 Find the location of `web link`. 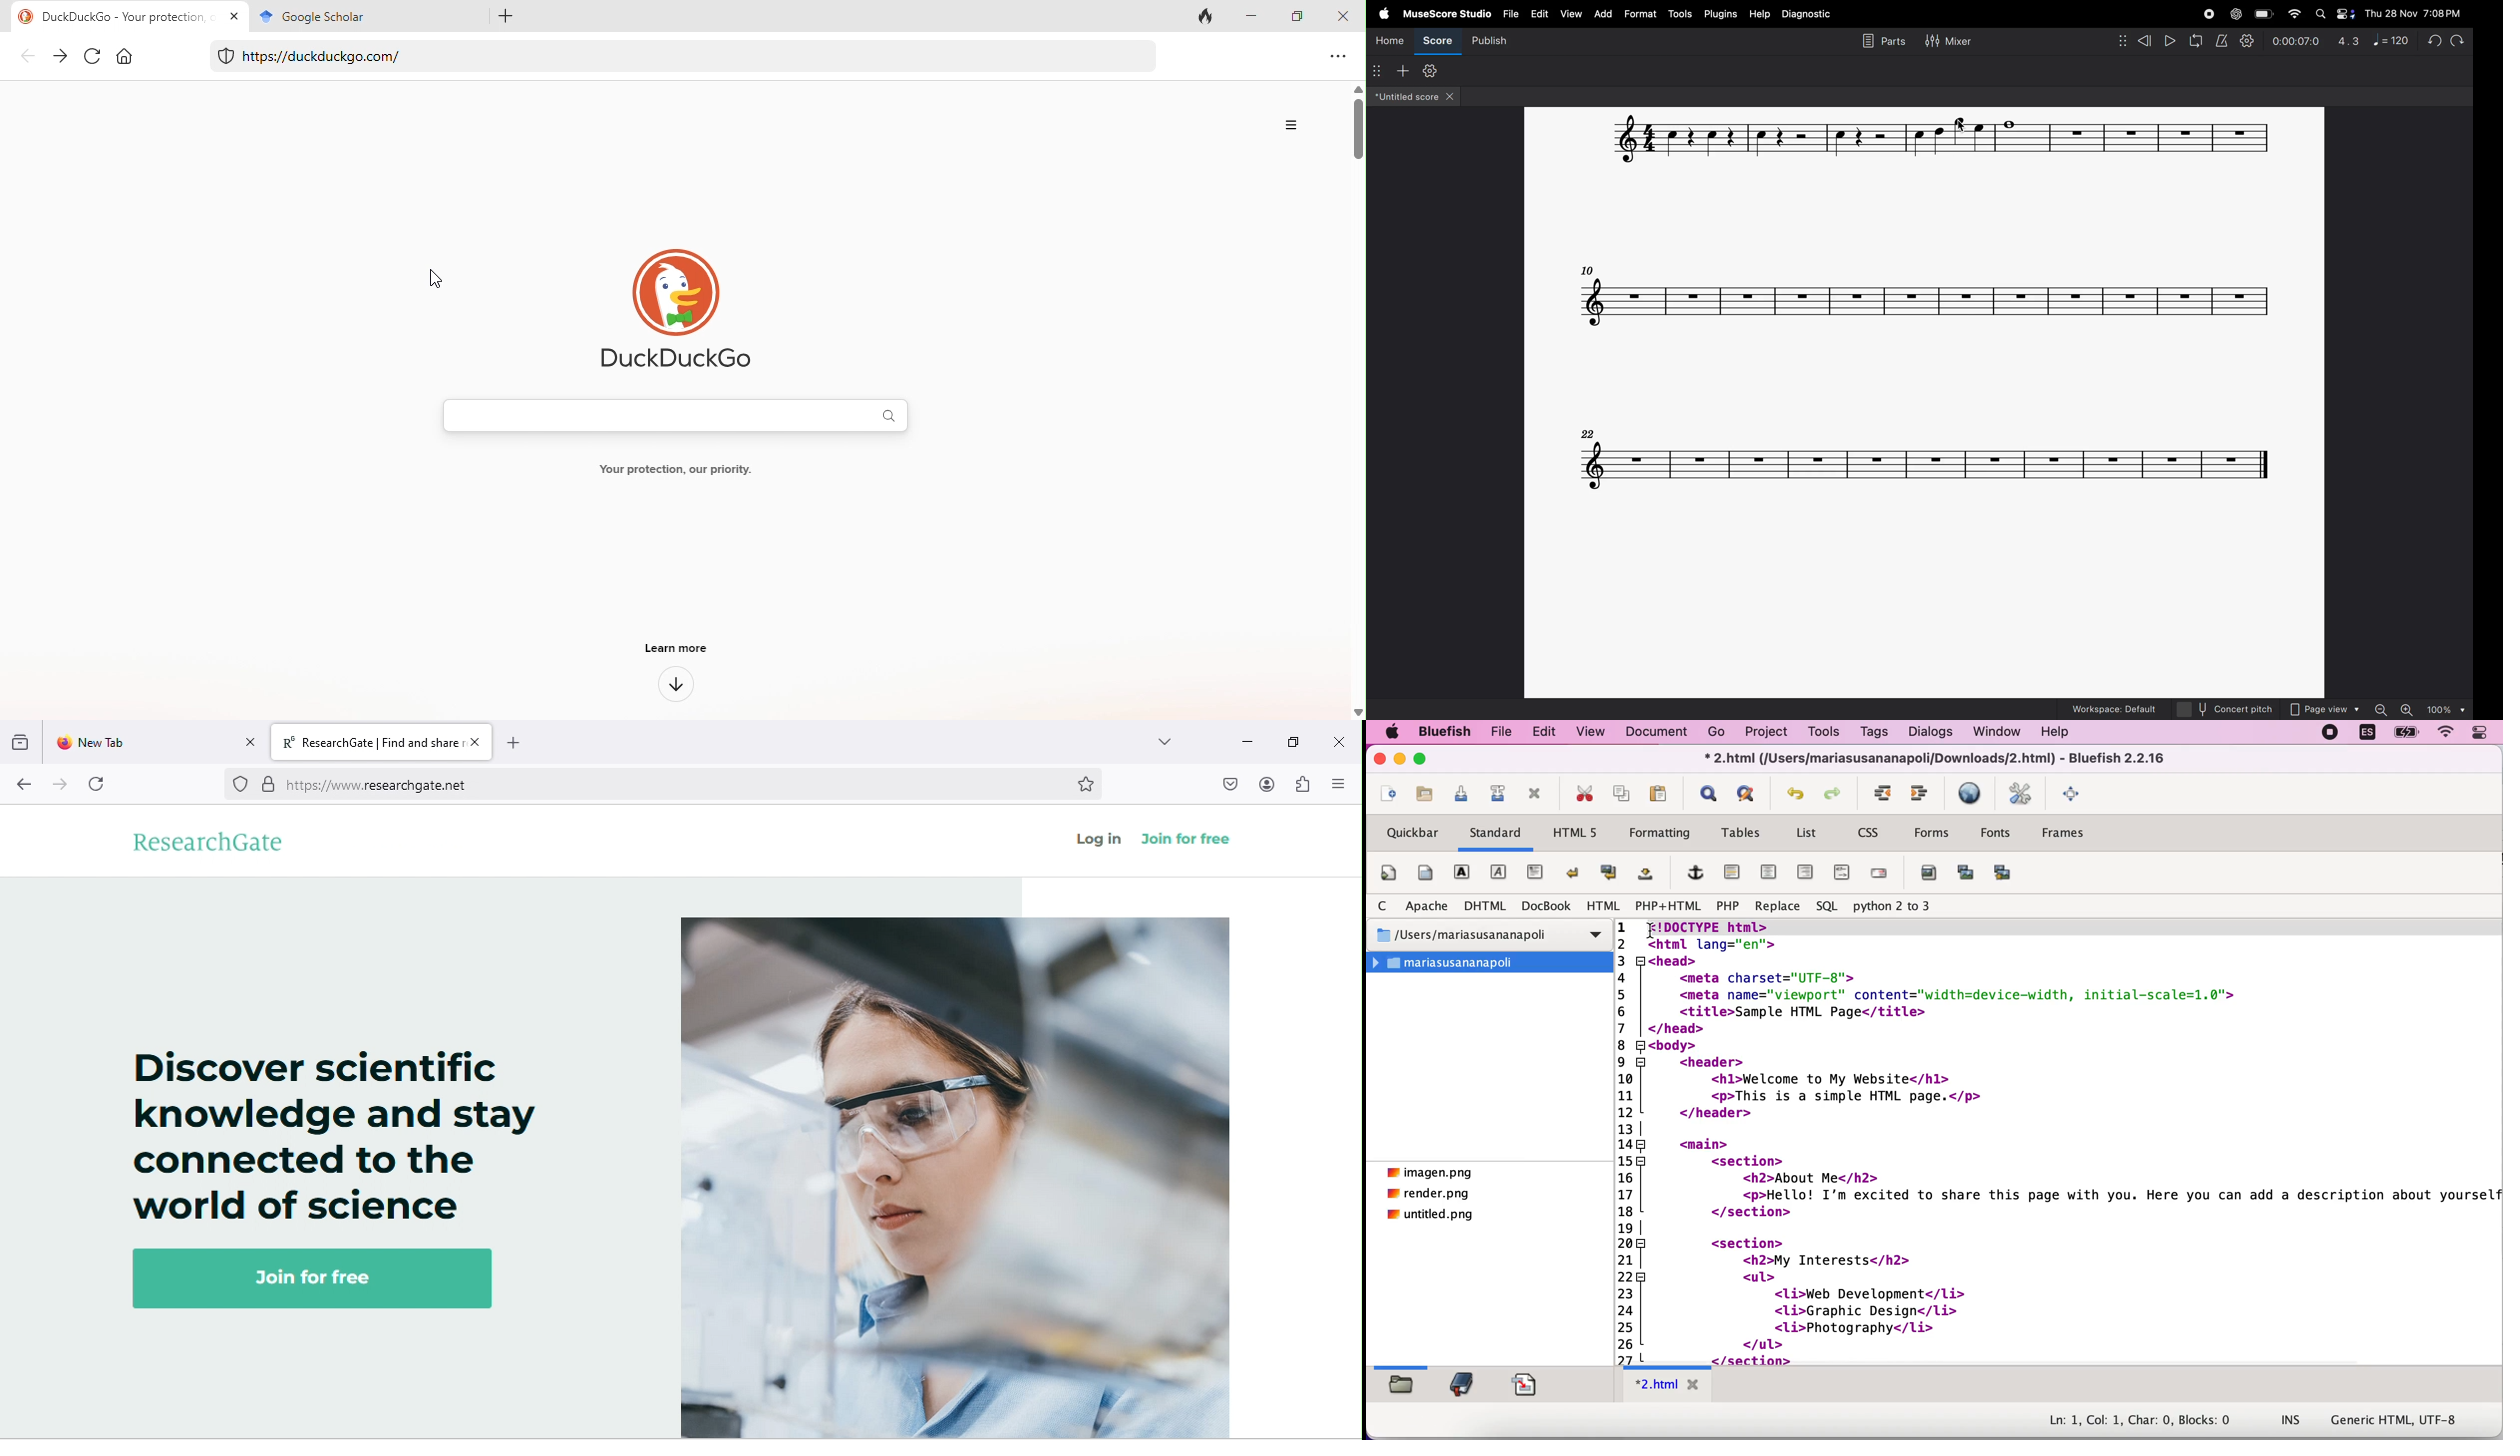

web link is located at coordinates (638, 784).